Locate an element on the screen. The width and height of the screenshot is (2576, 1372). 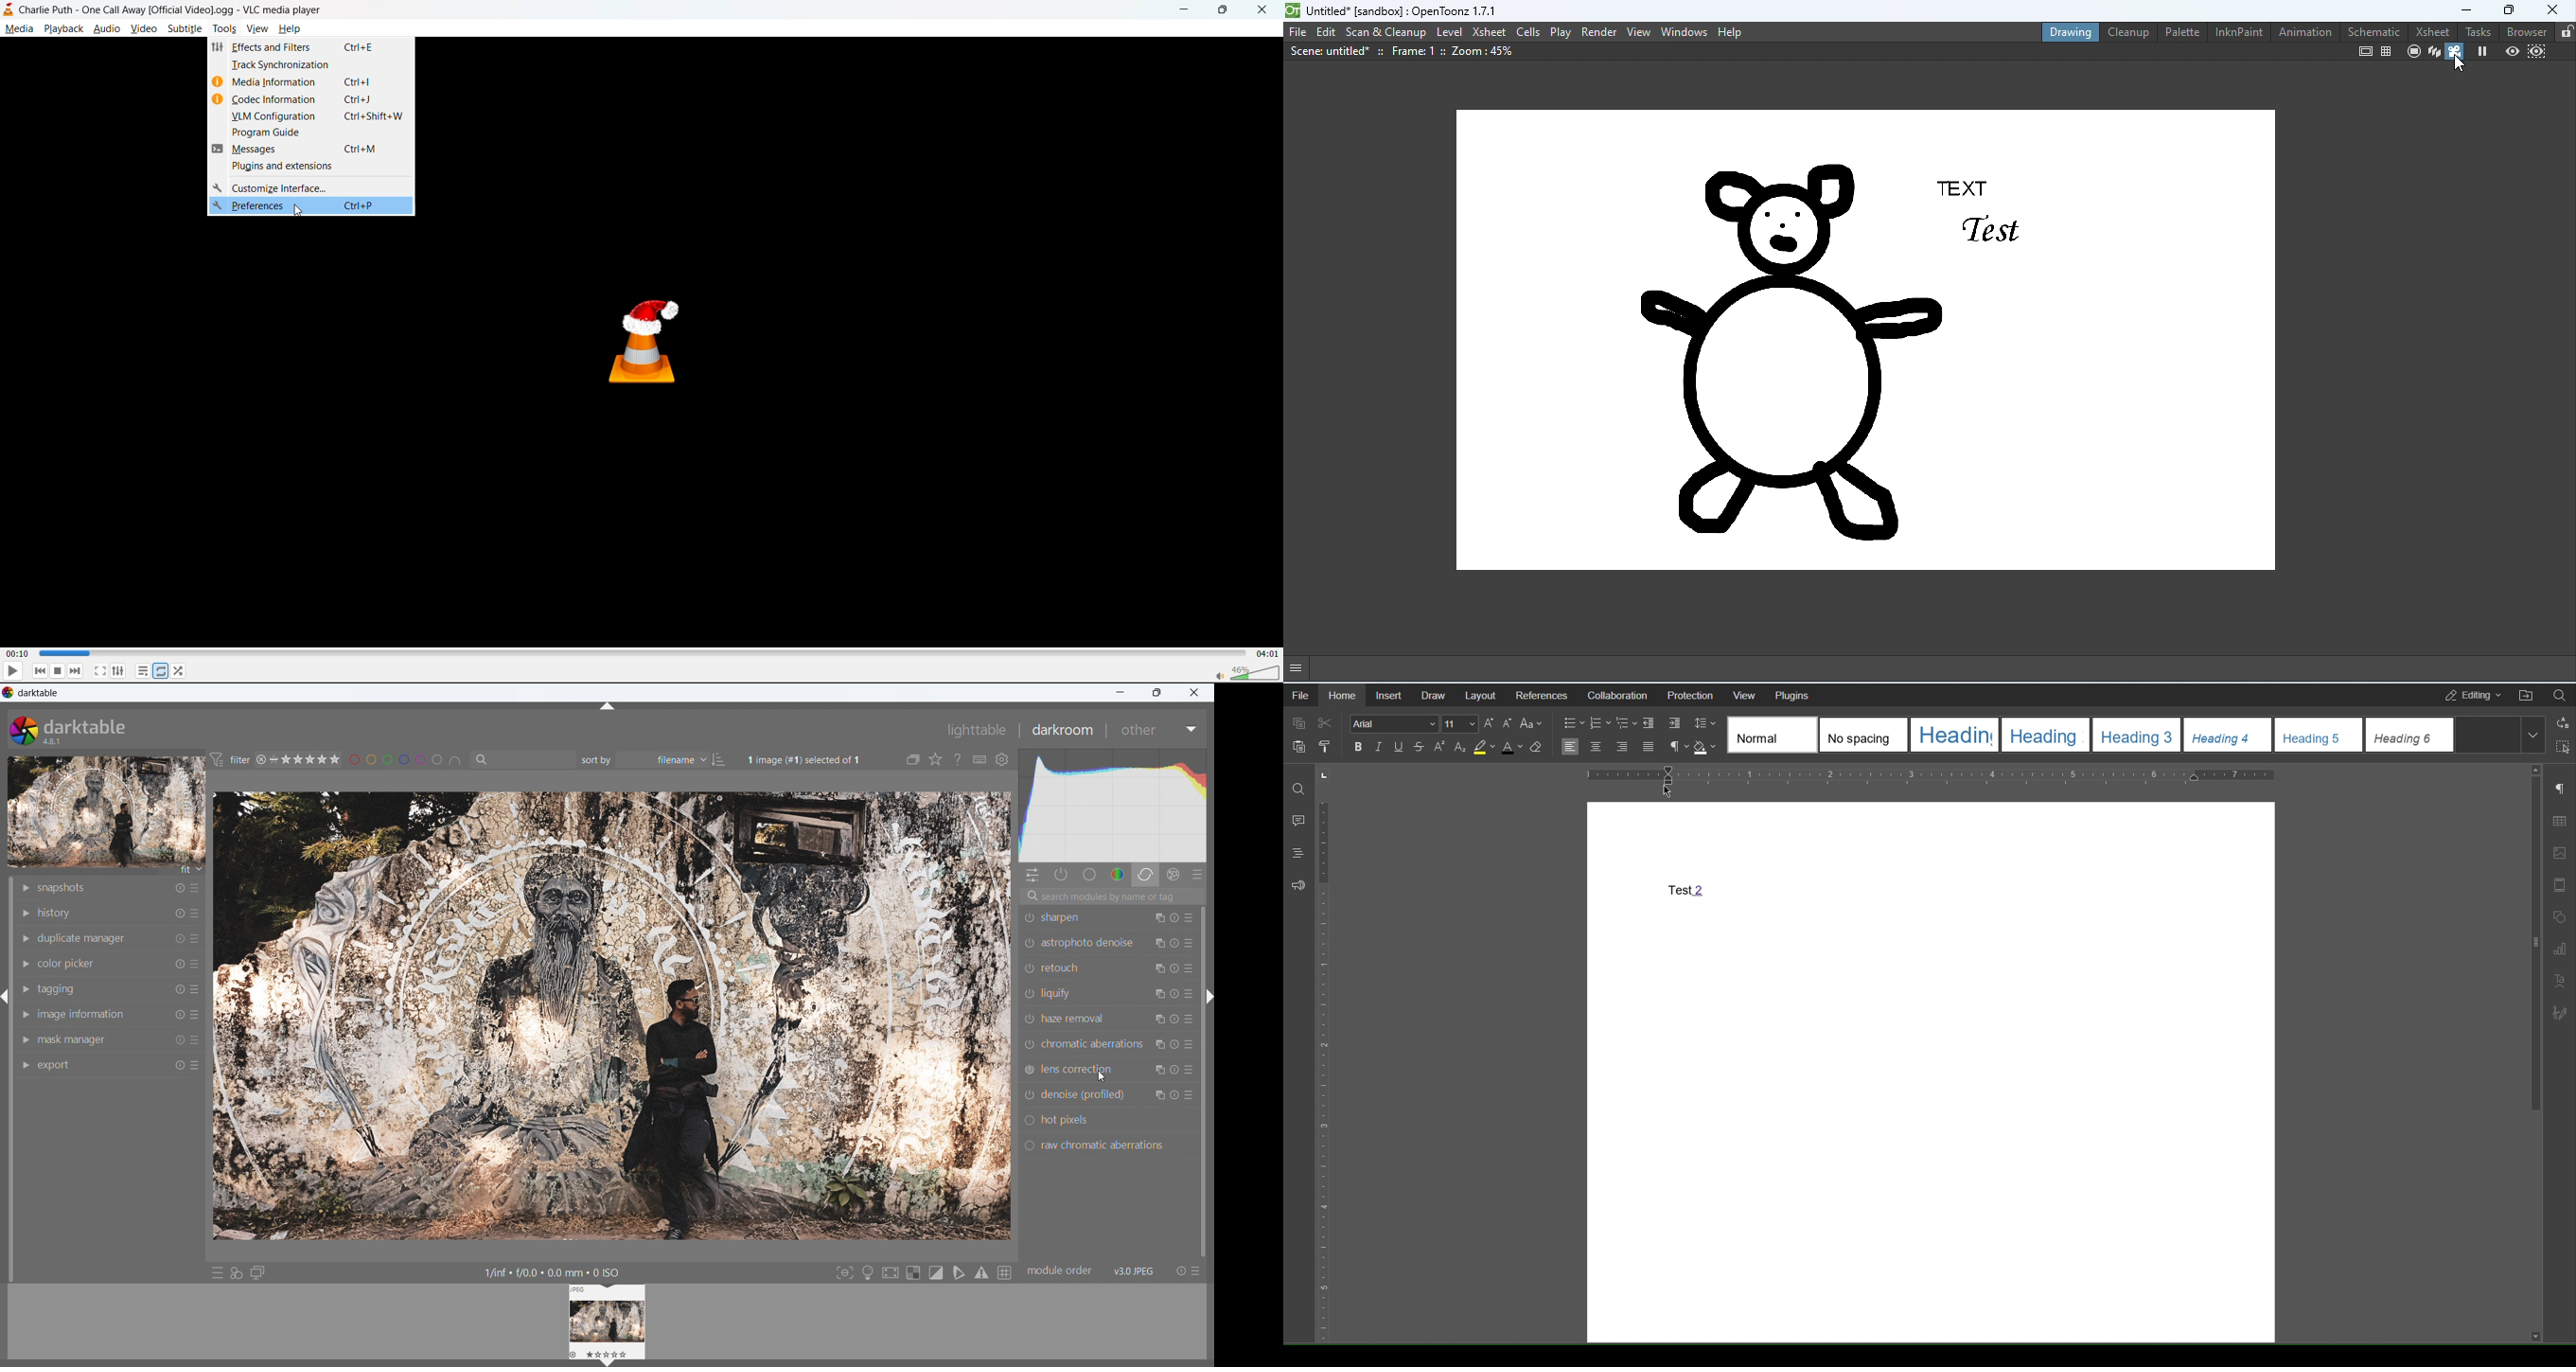
hide panel is located at coordinates (8, 998).